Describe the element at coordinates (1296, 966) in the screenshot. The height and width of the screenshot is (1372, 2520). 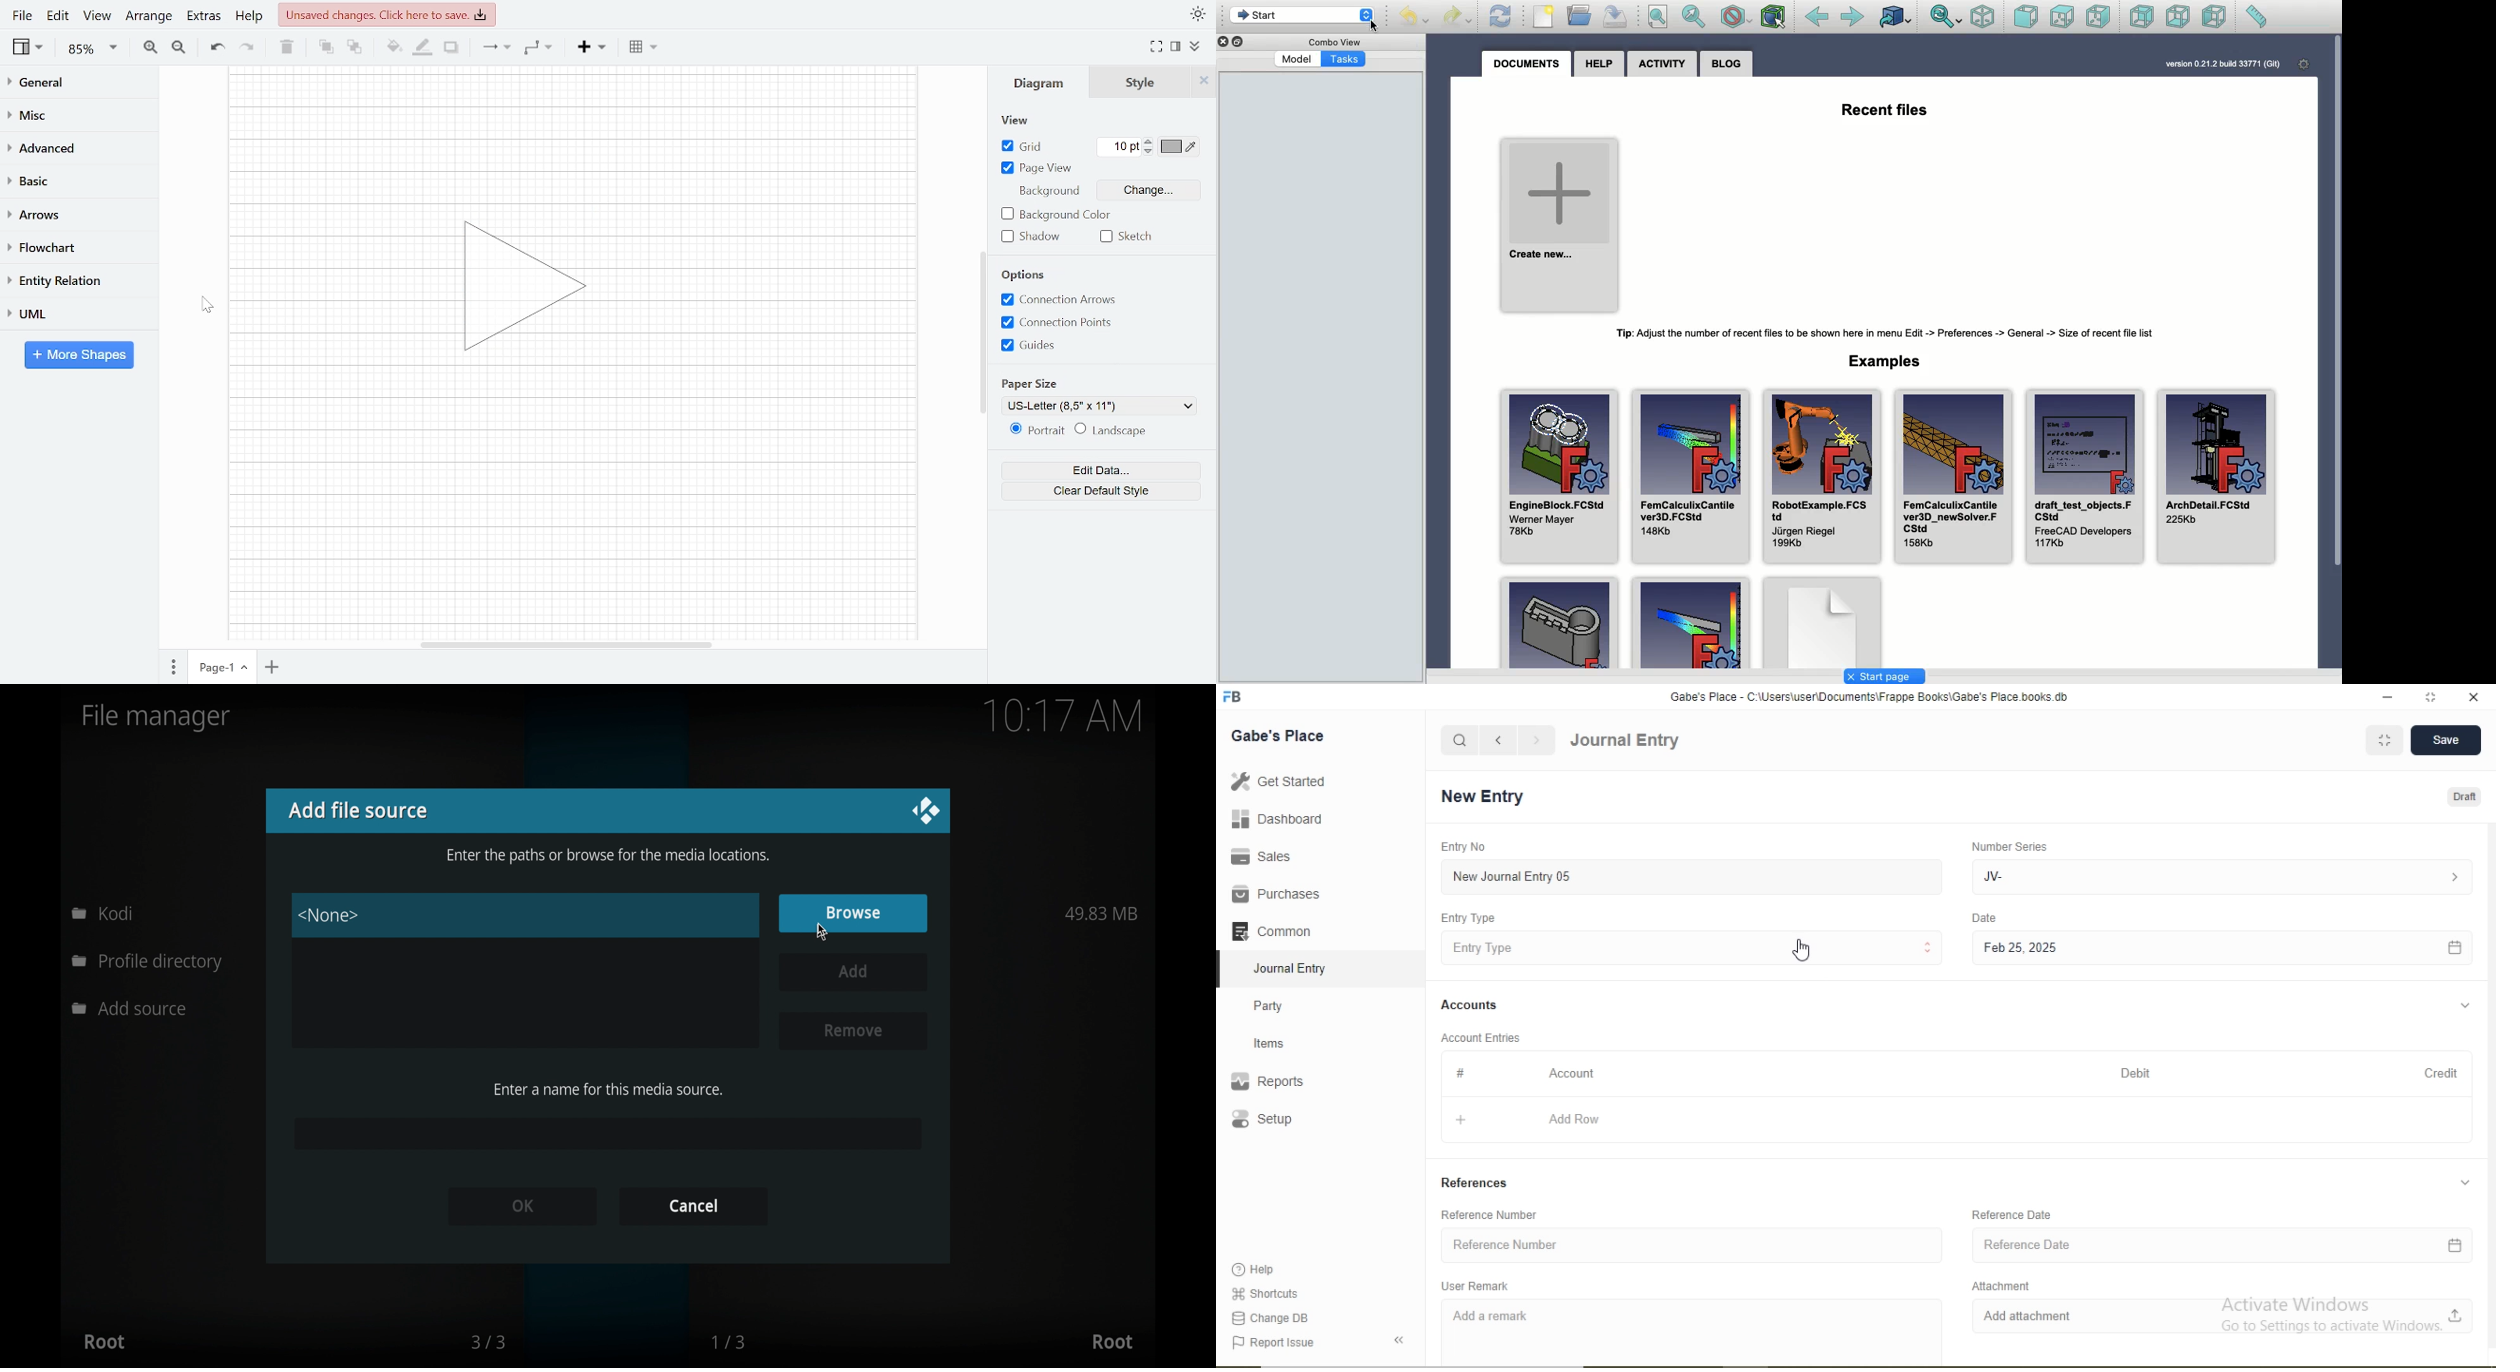
I see `Journal Entry` at that location.